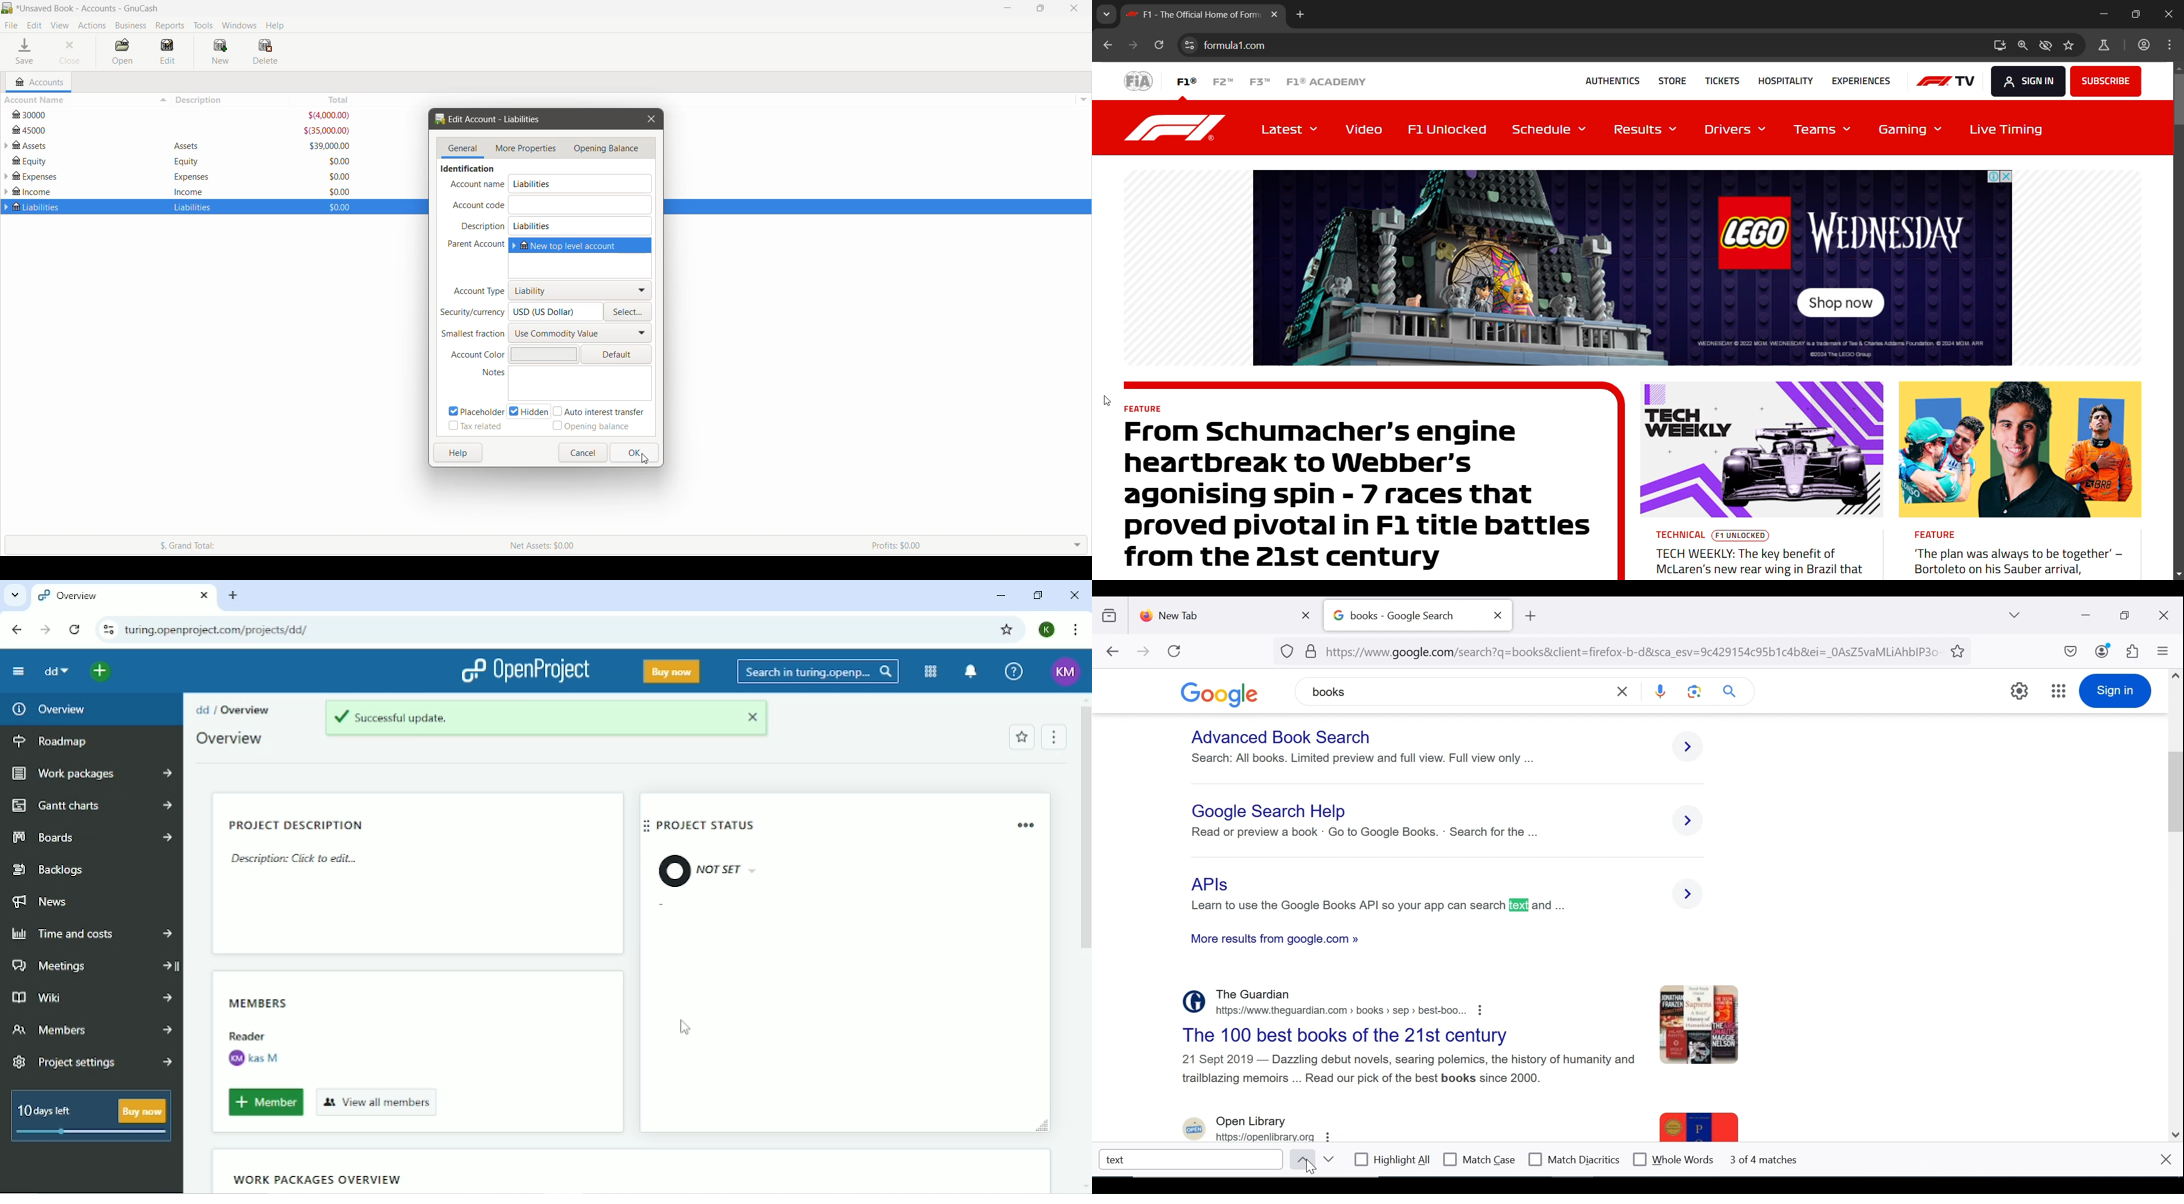 This screenshot has width=2184, height=1204. What do you see at coordinates (581, 258) in the screenshot?
I see `Set Parent Account` at bounding box center [581, 258].